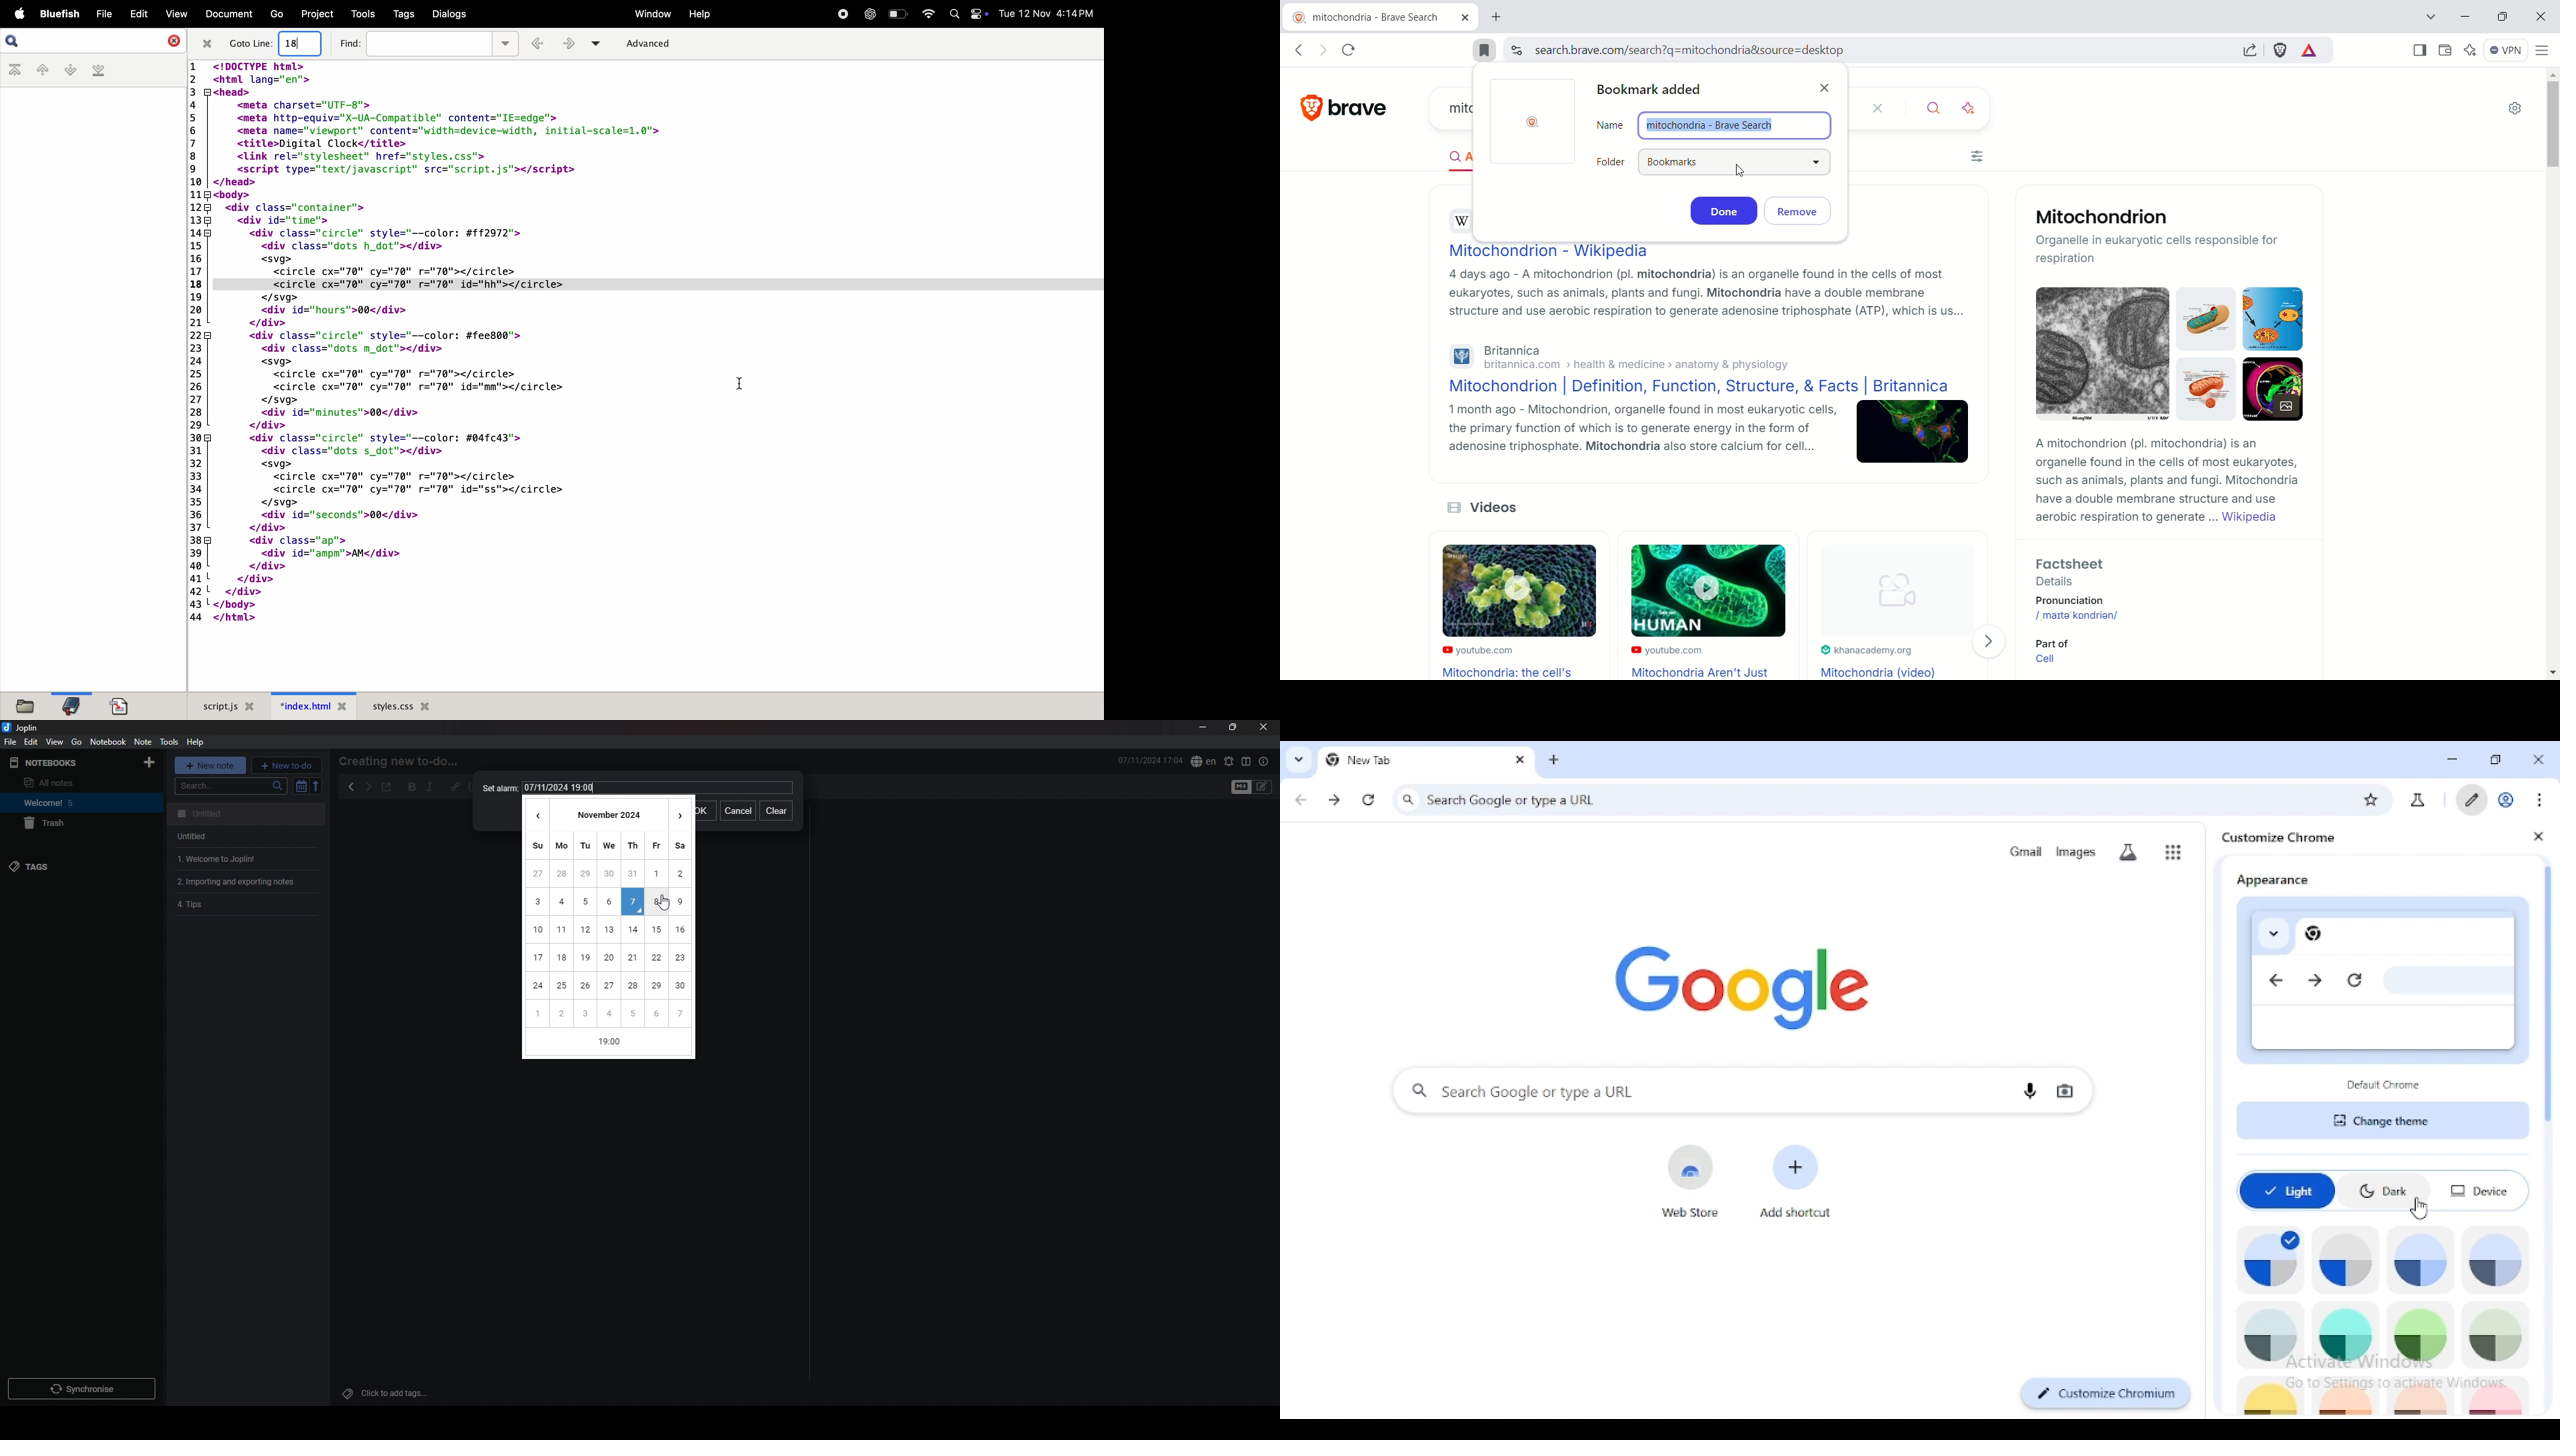 Image resolution: width=2576 pixels, height=1456 pixels. What do you see at coordinates (403, 761) in the screenshot?
I see `creating new todo` at bounding box center [403, 761].